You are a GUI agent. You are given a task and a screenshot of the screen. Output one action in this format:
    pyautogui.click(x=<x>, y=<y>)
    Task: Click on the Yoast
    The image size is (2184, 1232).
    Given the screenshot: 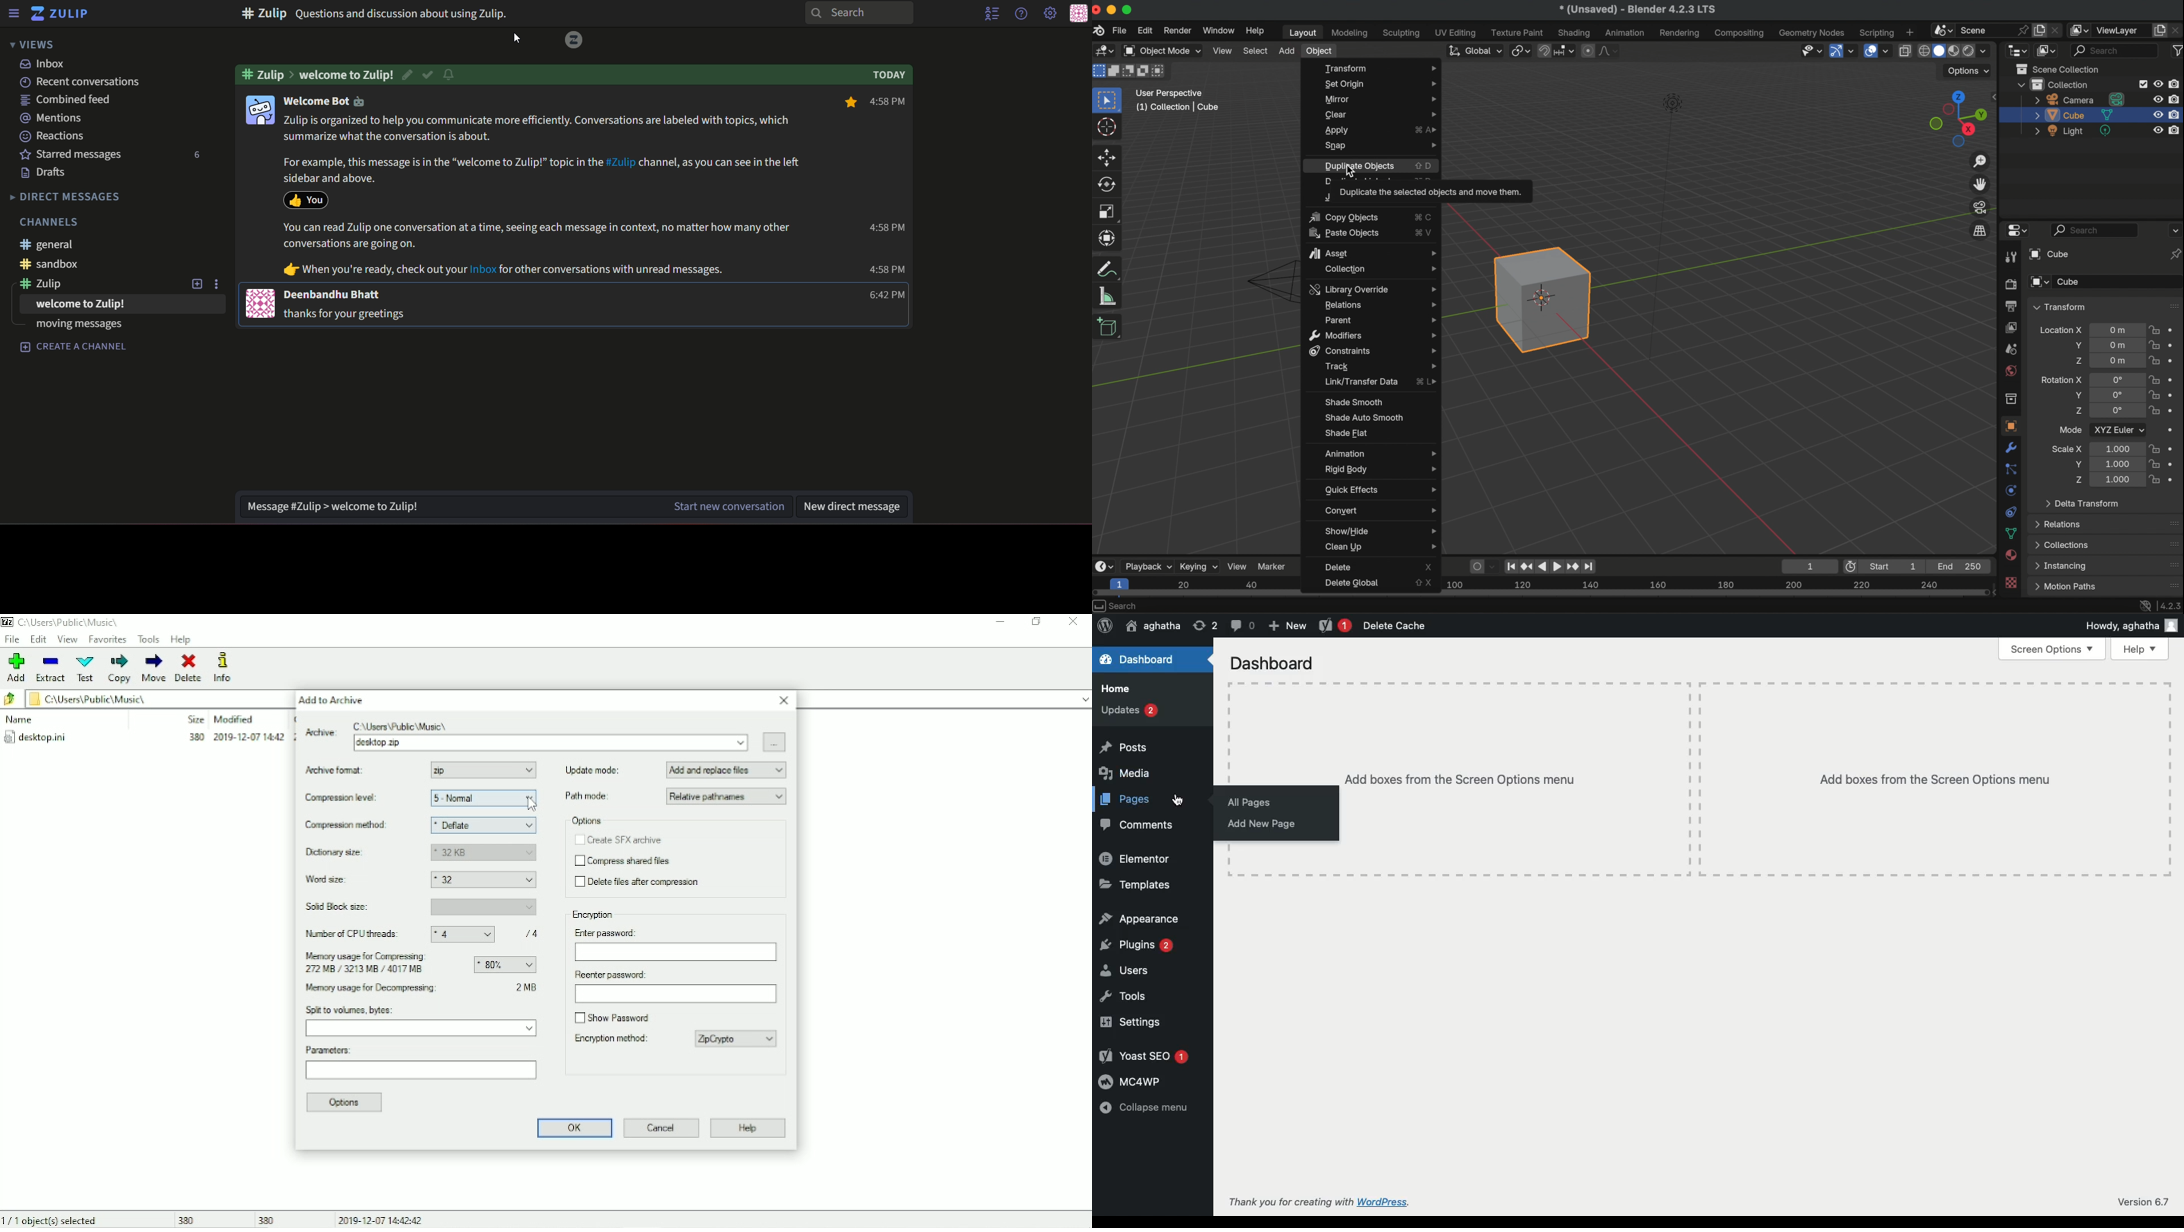 What is the action you would take?
    pyautogui.click(x=1142, y=1056)
    